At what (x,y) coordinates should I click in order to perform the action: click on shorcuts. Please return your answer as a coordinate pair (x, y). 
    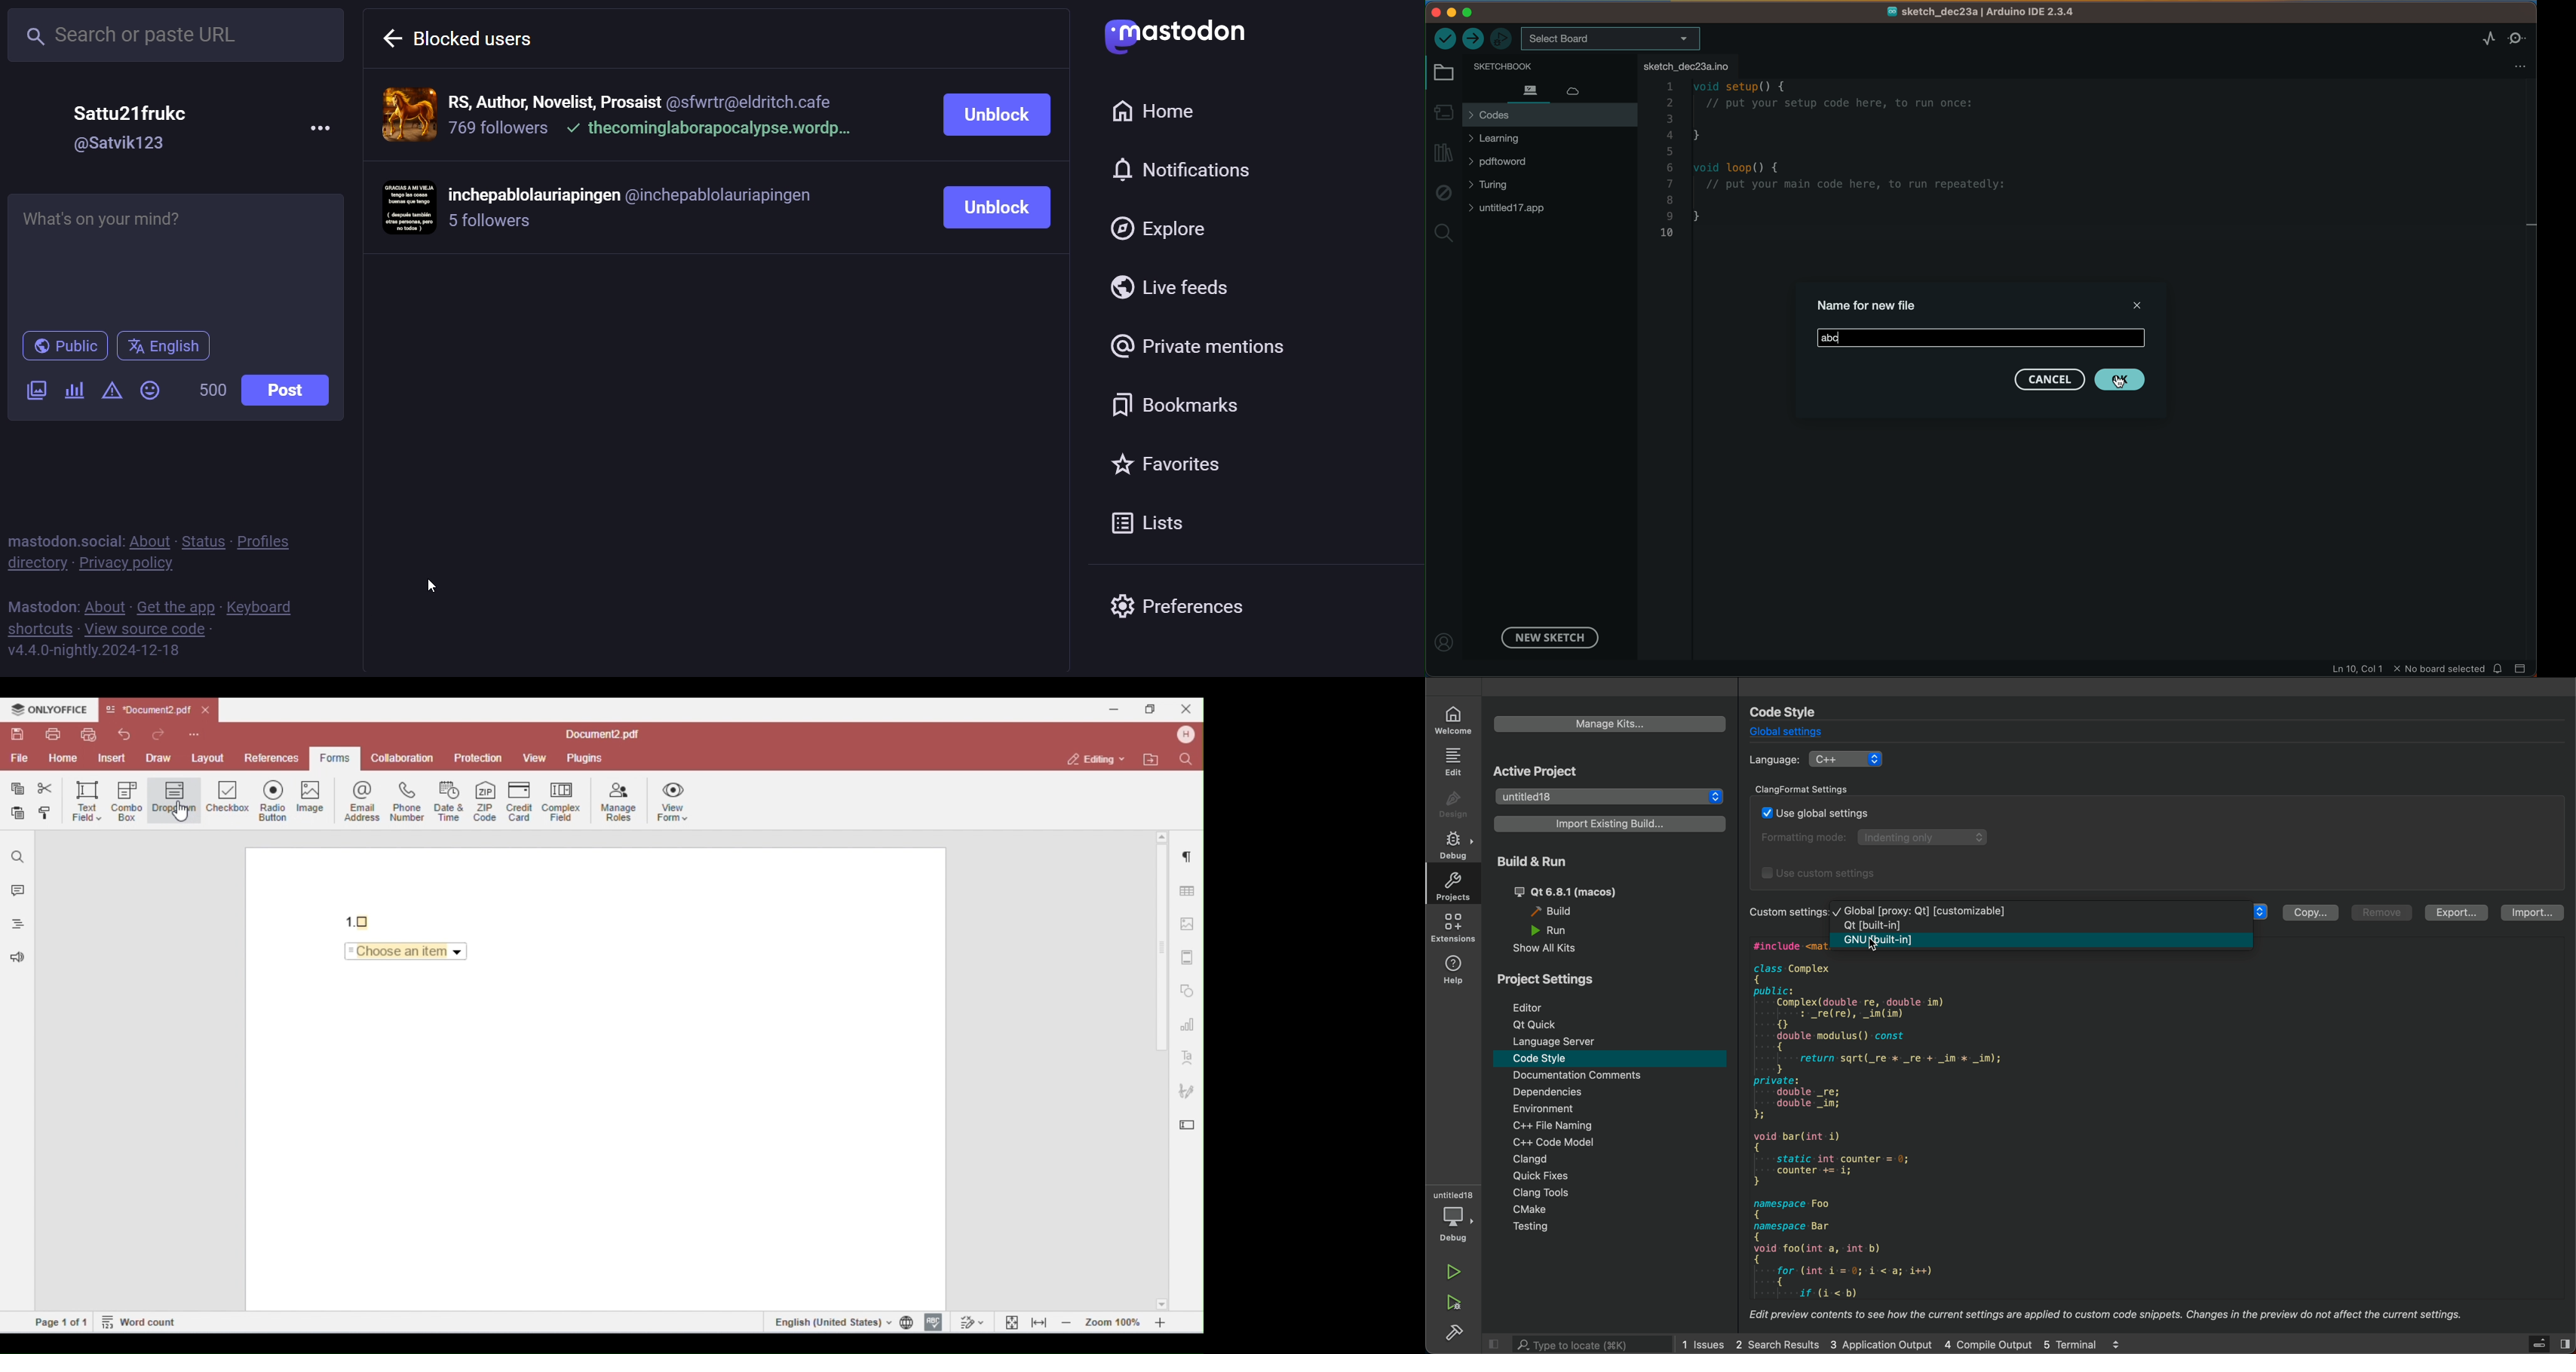
    Looking at the image, I should click on (43, 628).